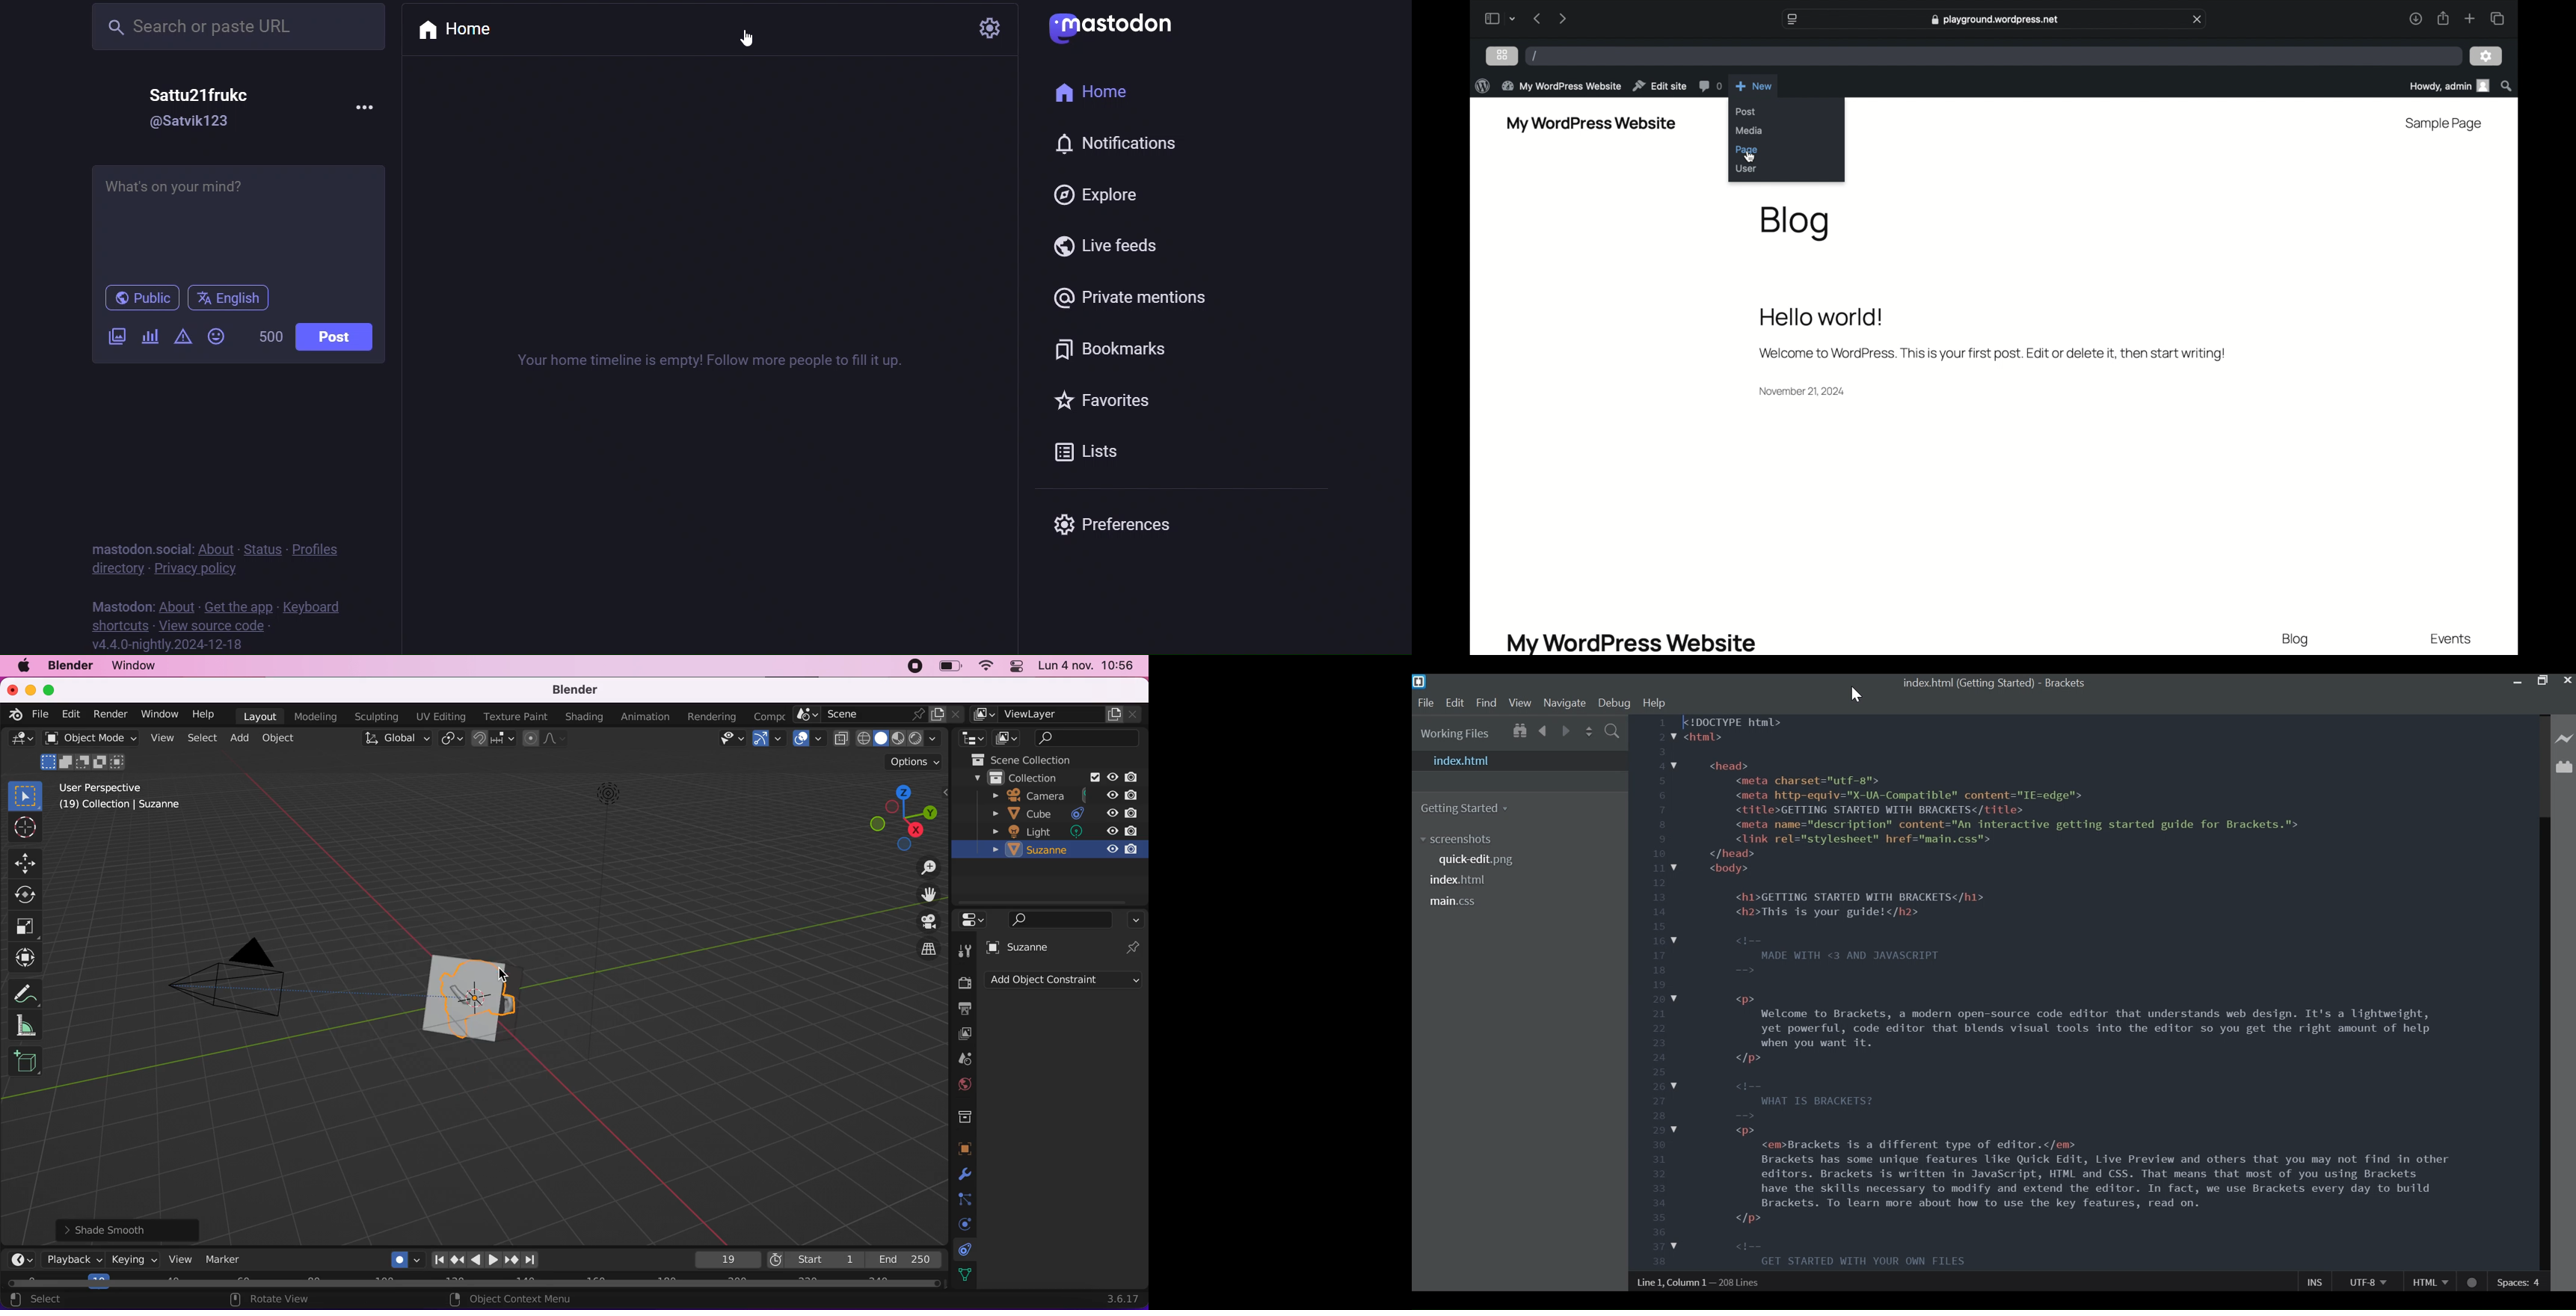 The image size is (2576, 1316). What do you see at coordinates (28, 895) in the screenshot?
I see `rotate` at bounding box center [28, 895].